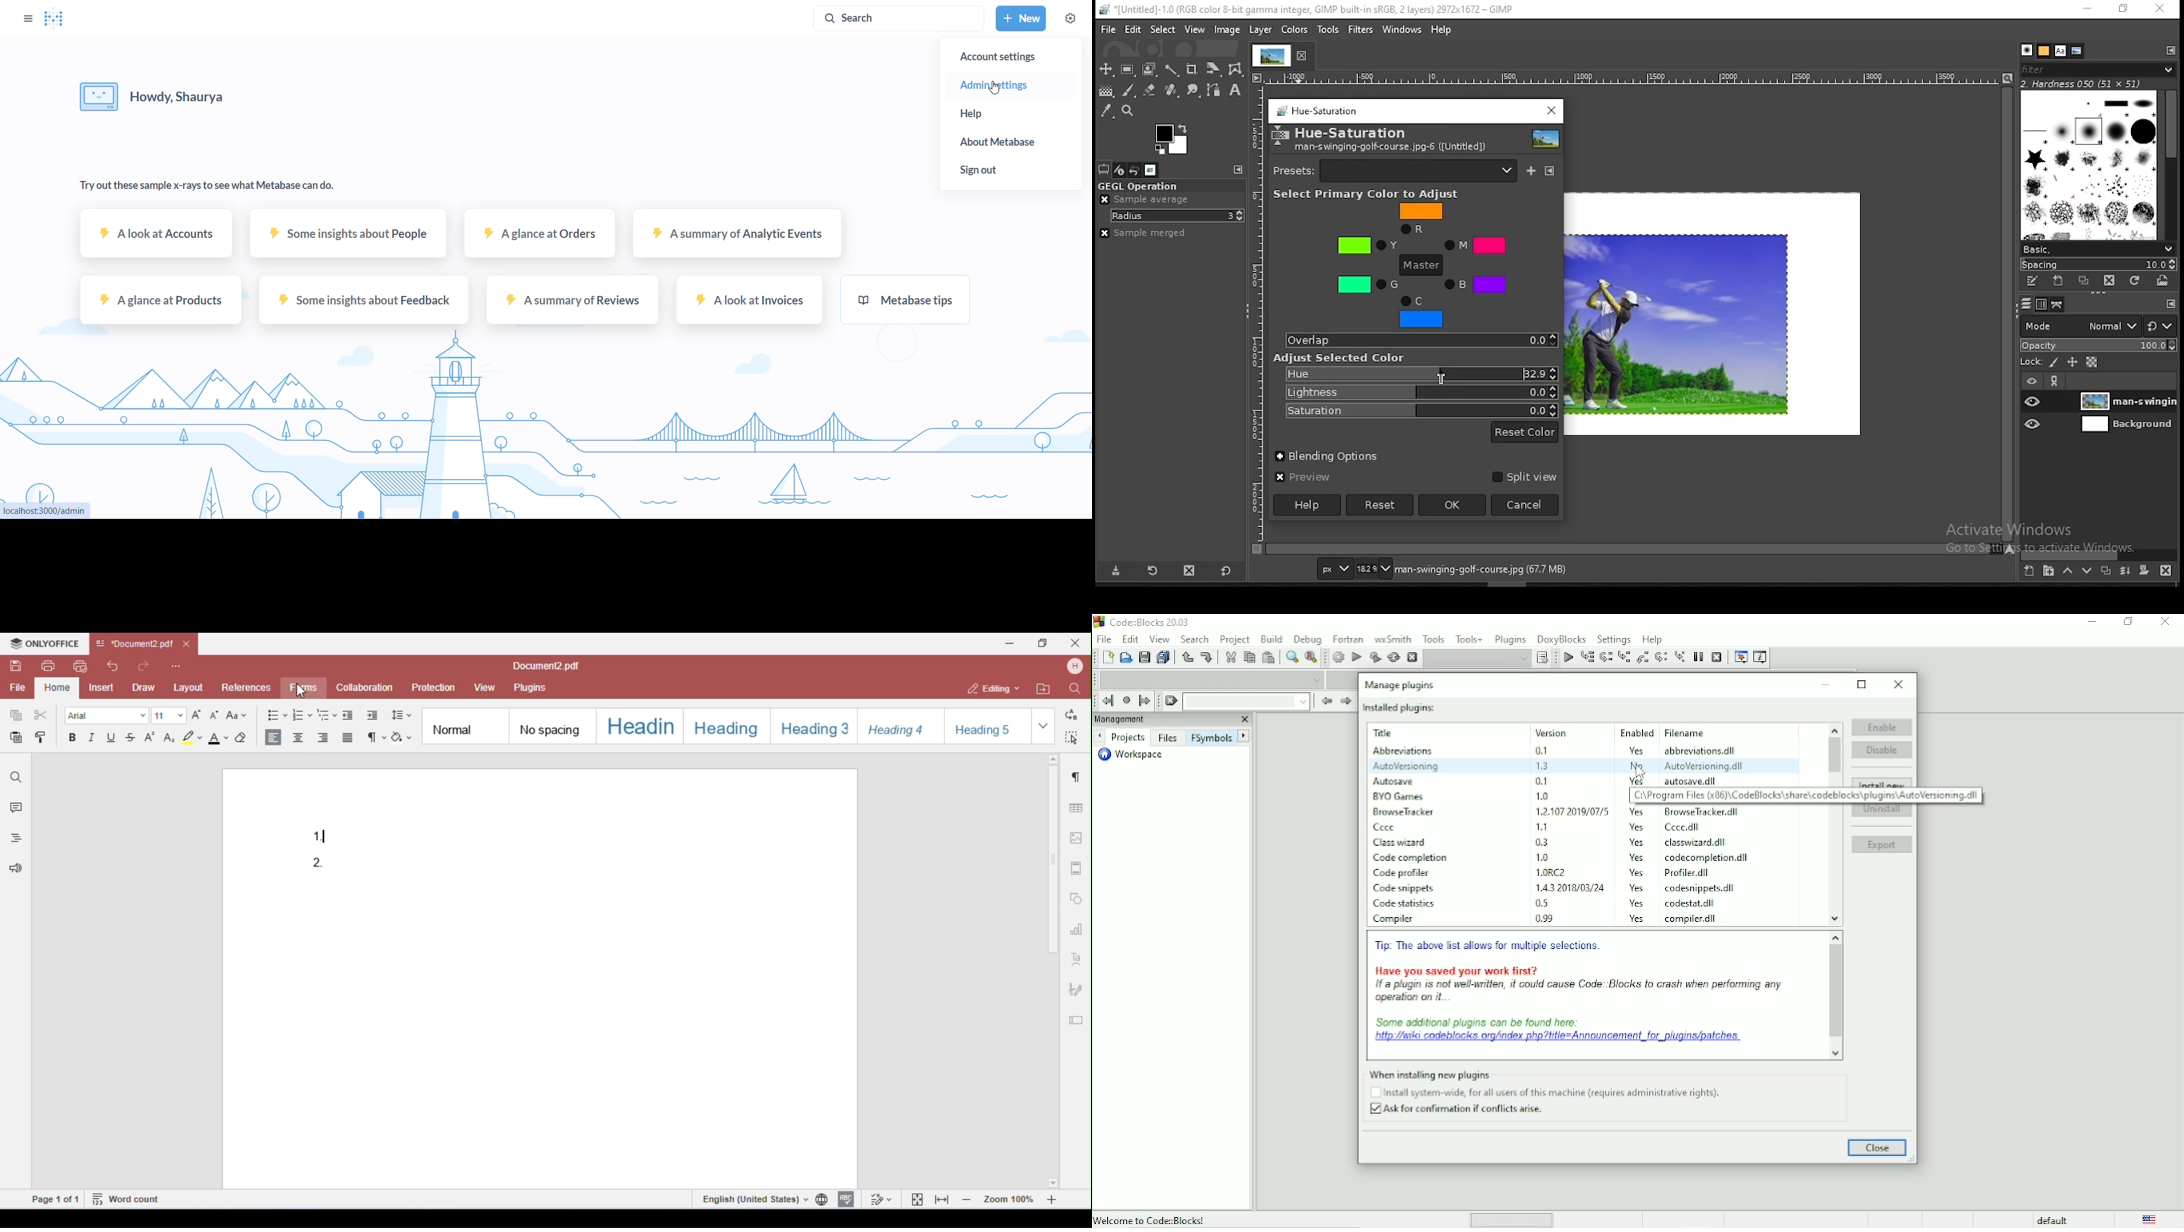  What do you see at coordinates (1564, 886) in the screenshot?
I see `version ` at bounding box center [1564, 886].